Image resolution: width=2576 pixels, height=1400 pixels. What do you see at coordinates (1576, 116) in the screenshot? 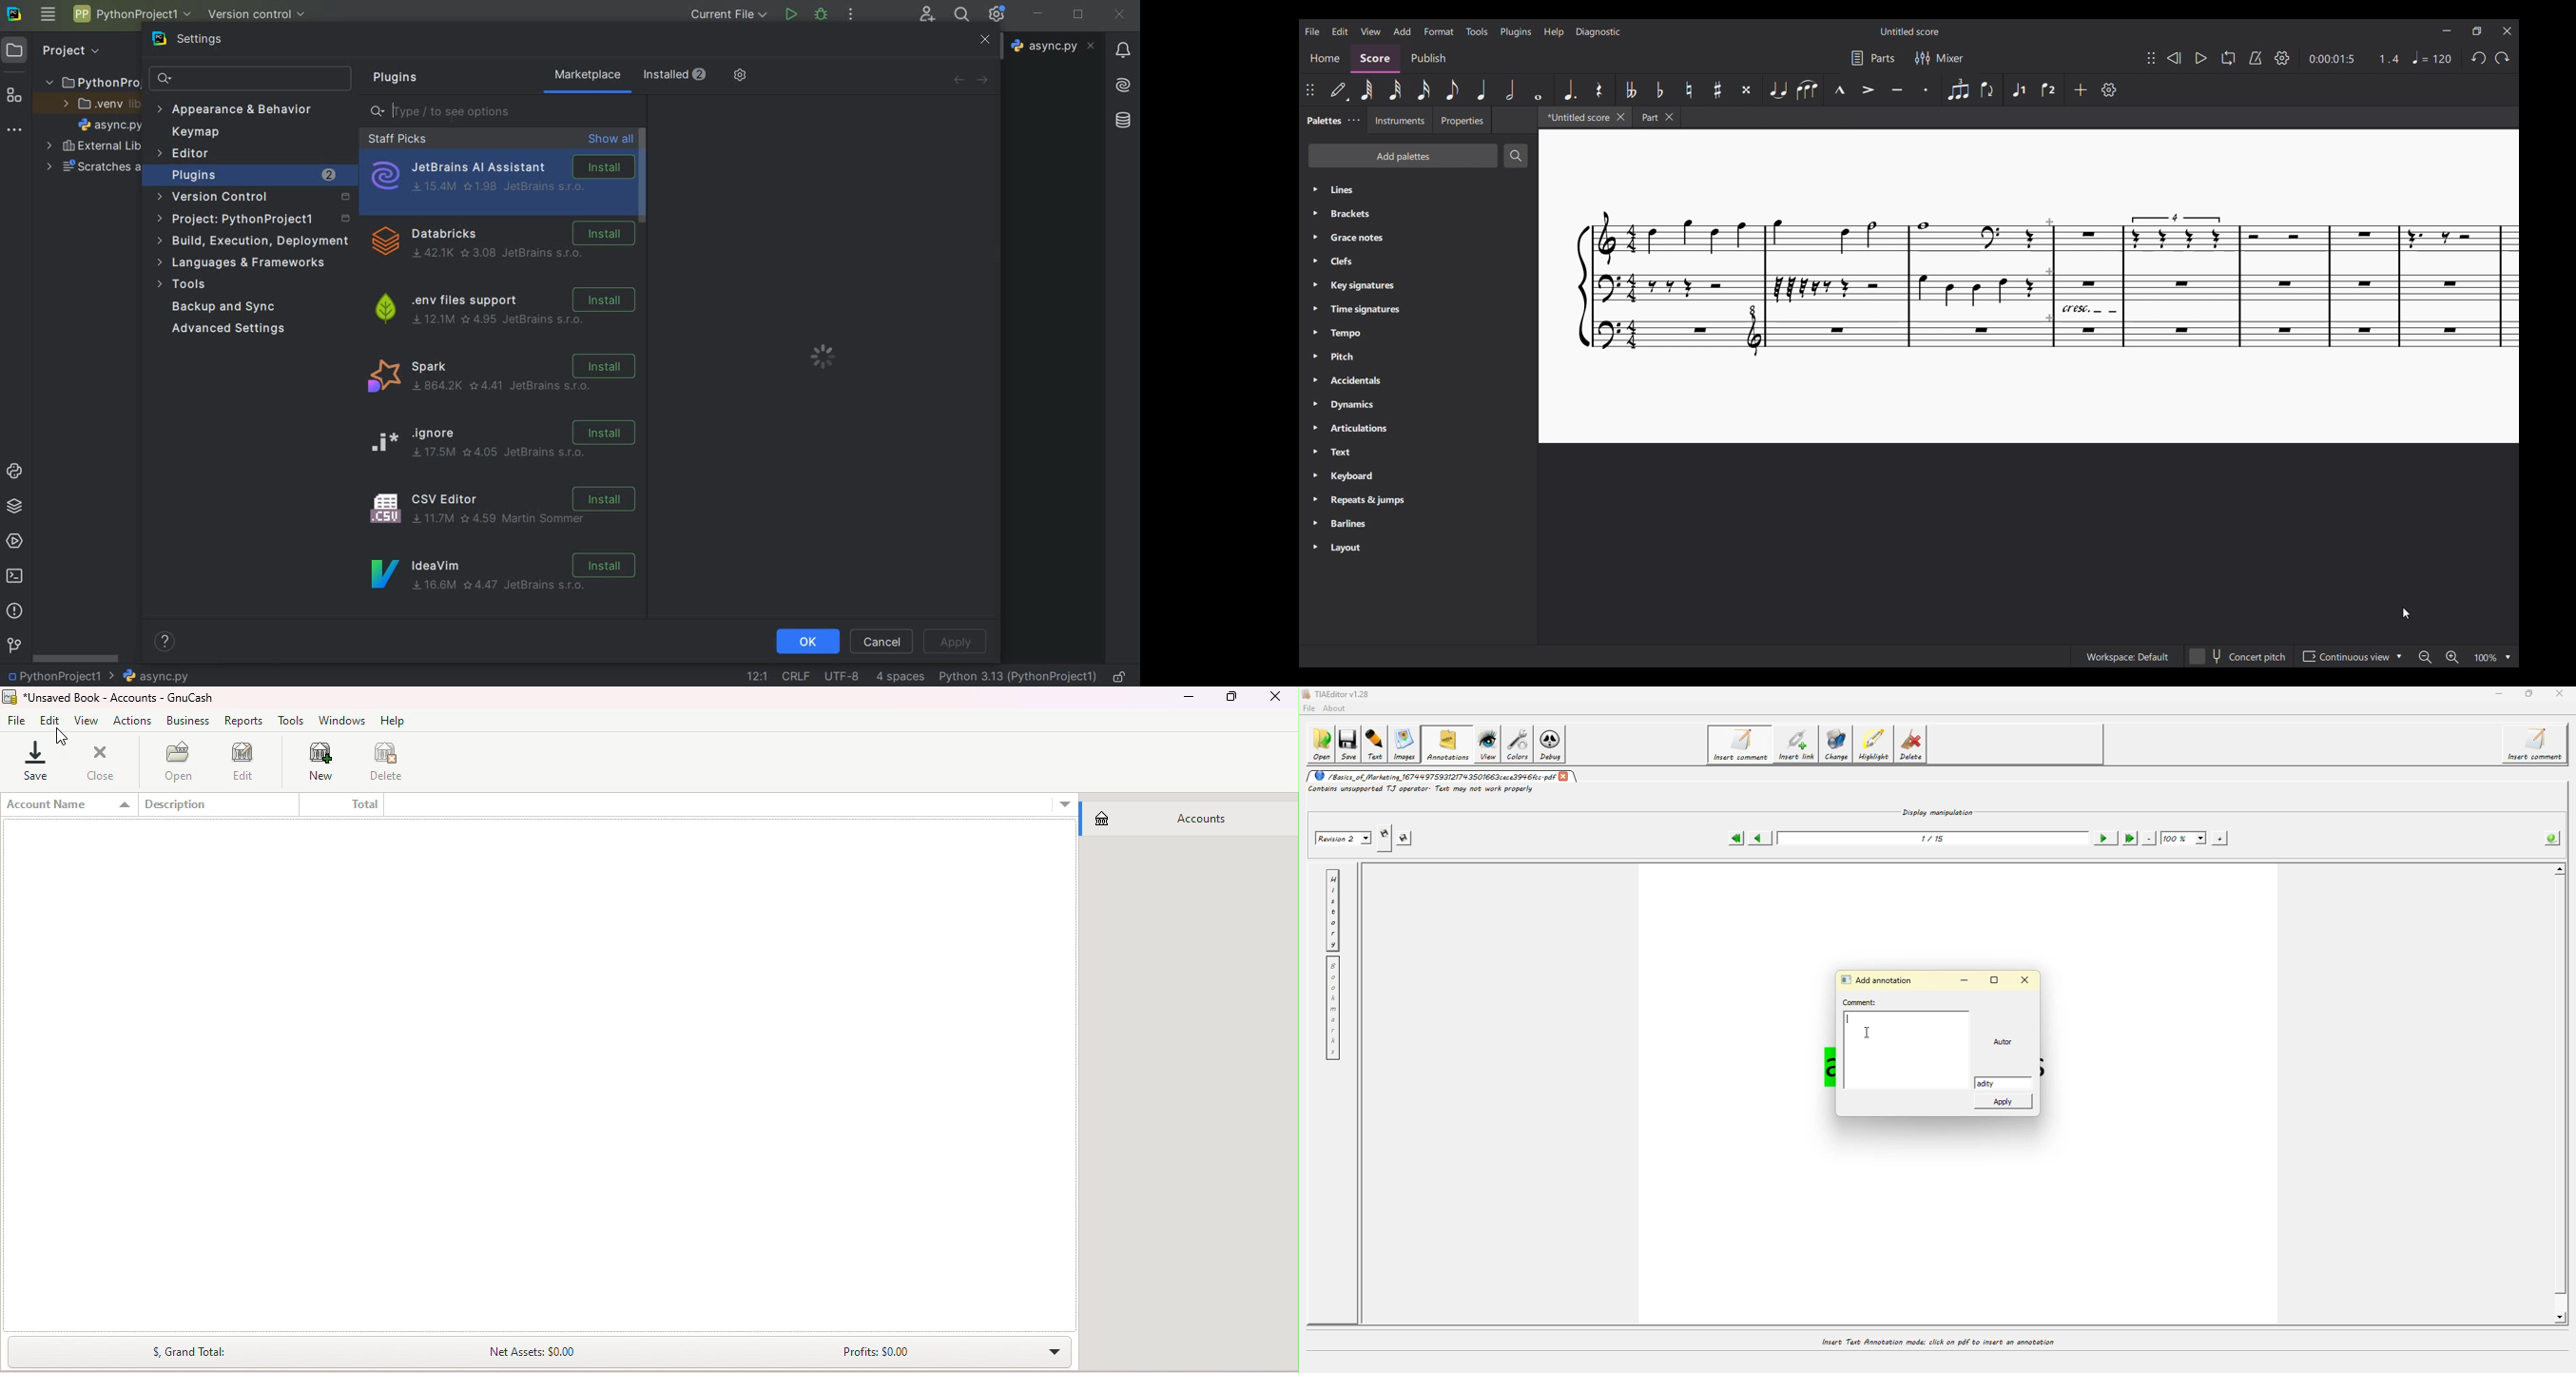
I see `Current tab` at bounding box center [1576, 116].